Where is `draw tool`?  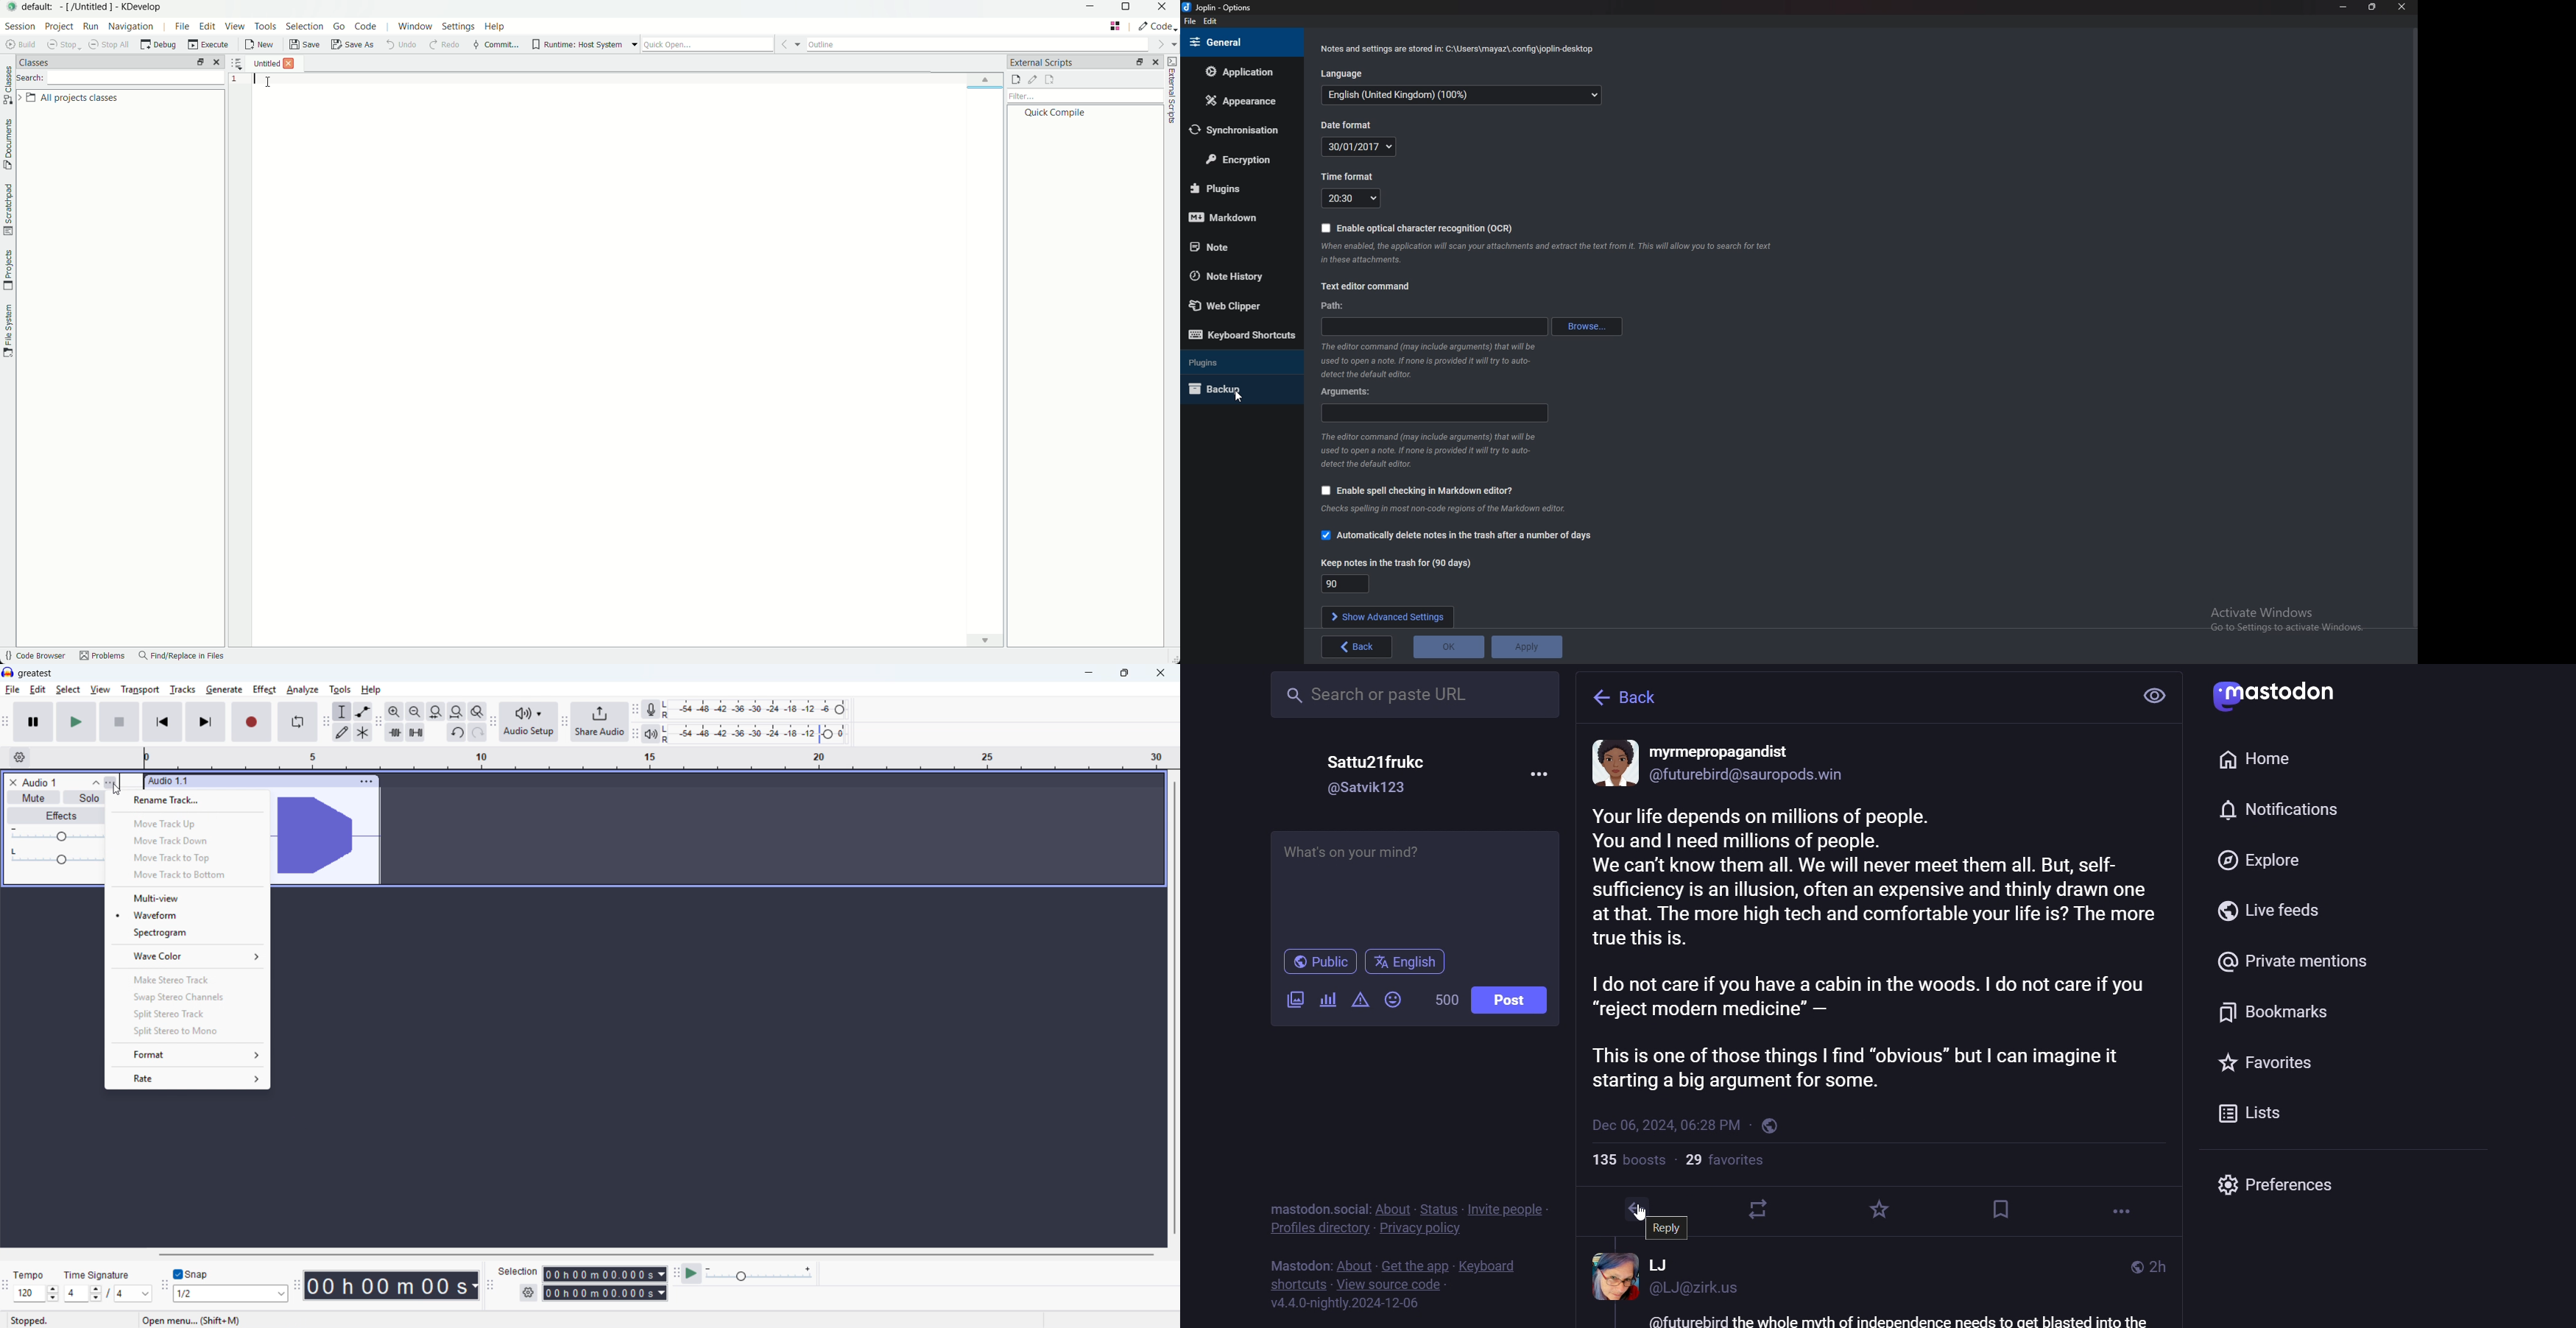 draw tool is located at coordinates (342, 732).